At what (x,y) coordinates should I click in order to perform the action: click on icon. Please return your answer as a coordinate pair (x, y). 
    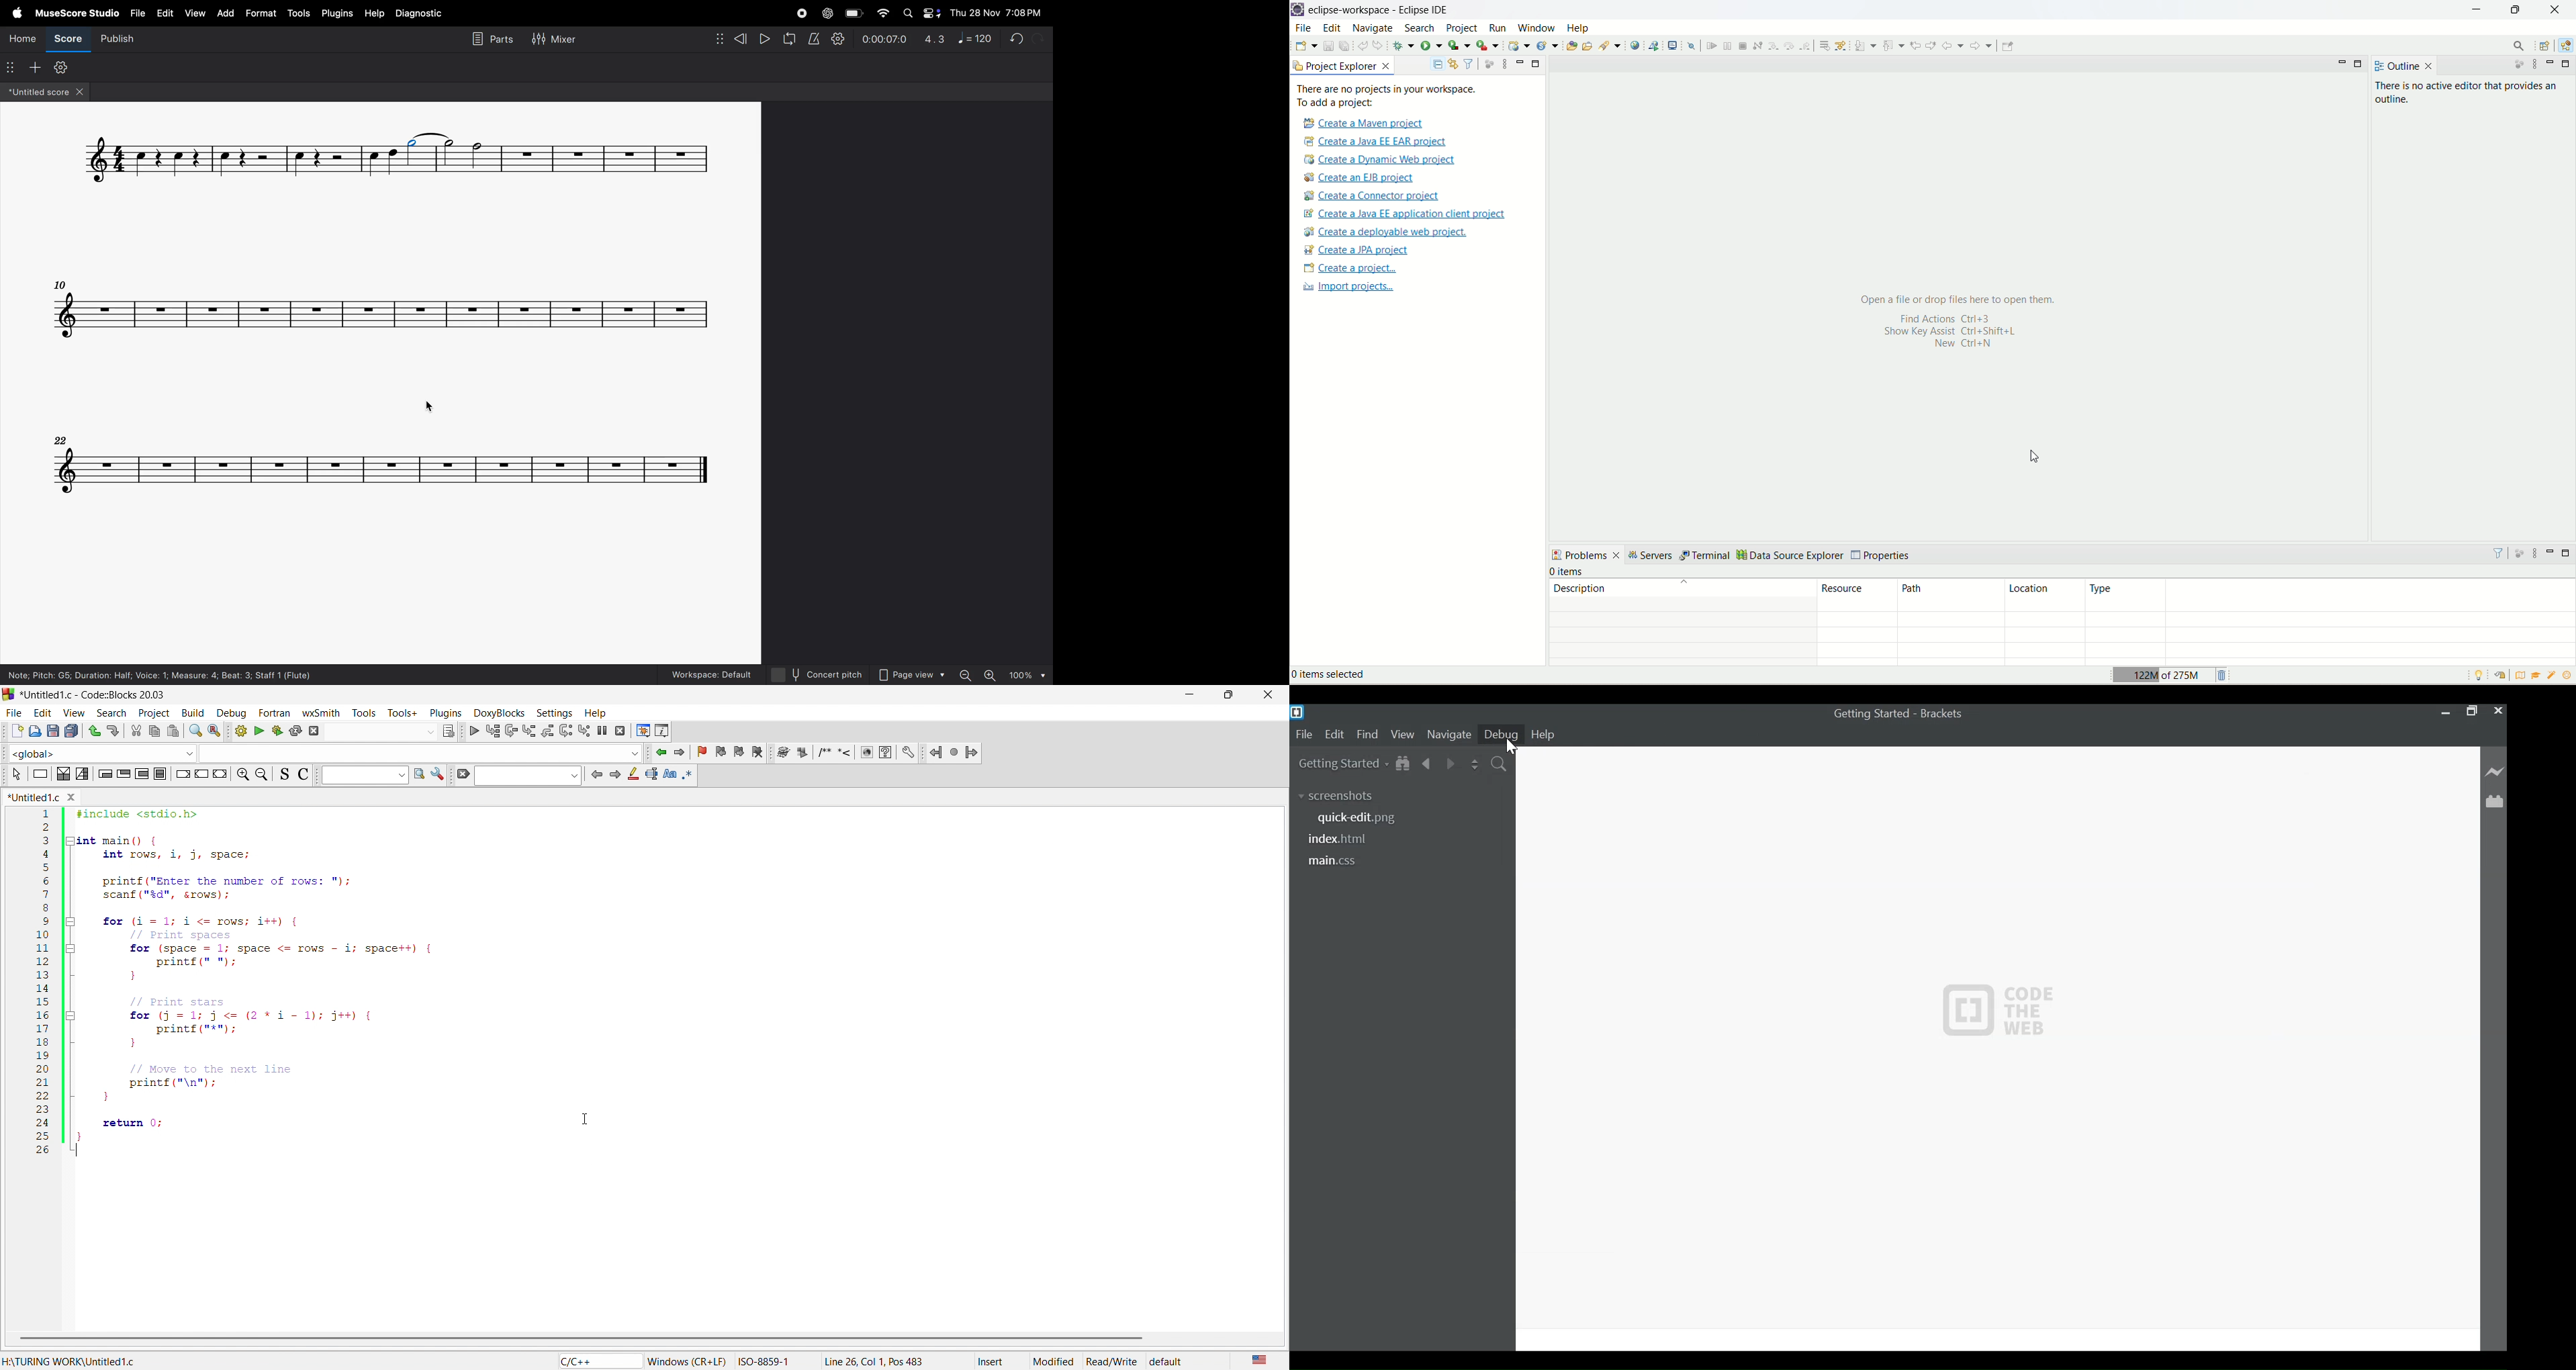
    Looking at the image, I should click on (462, 774).